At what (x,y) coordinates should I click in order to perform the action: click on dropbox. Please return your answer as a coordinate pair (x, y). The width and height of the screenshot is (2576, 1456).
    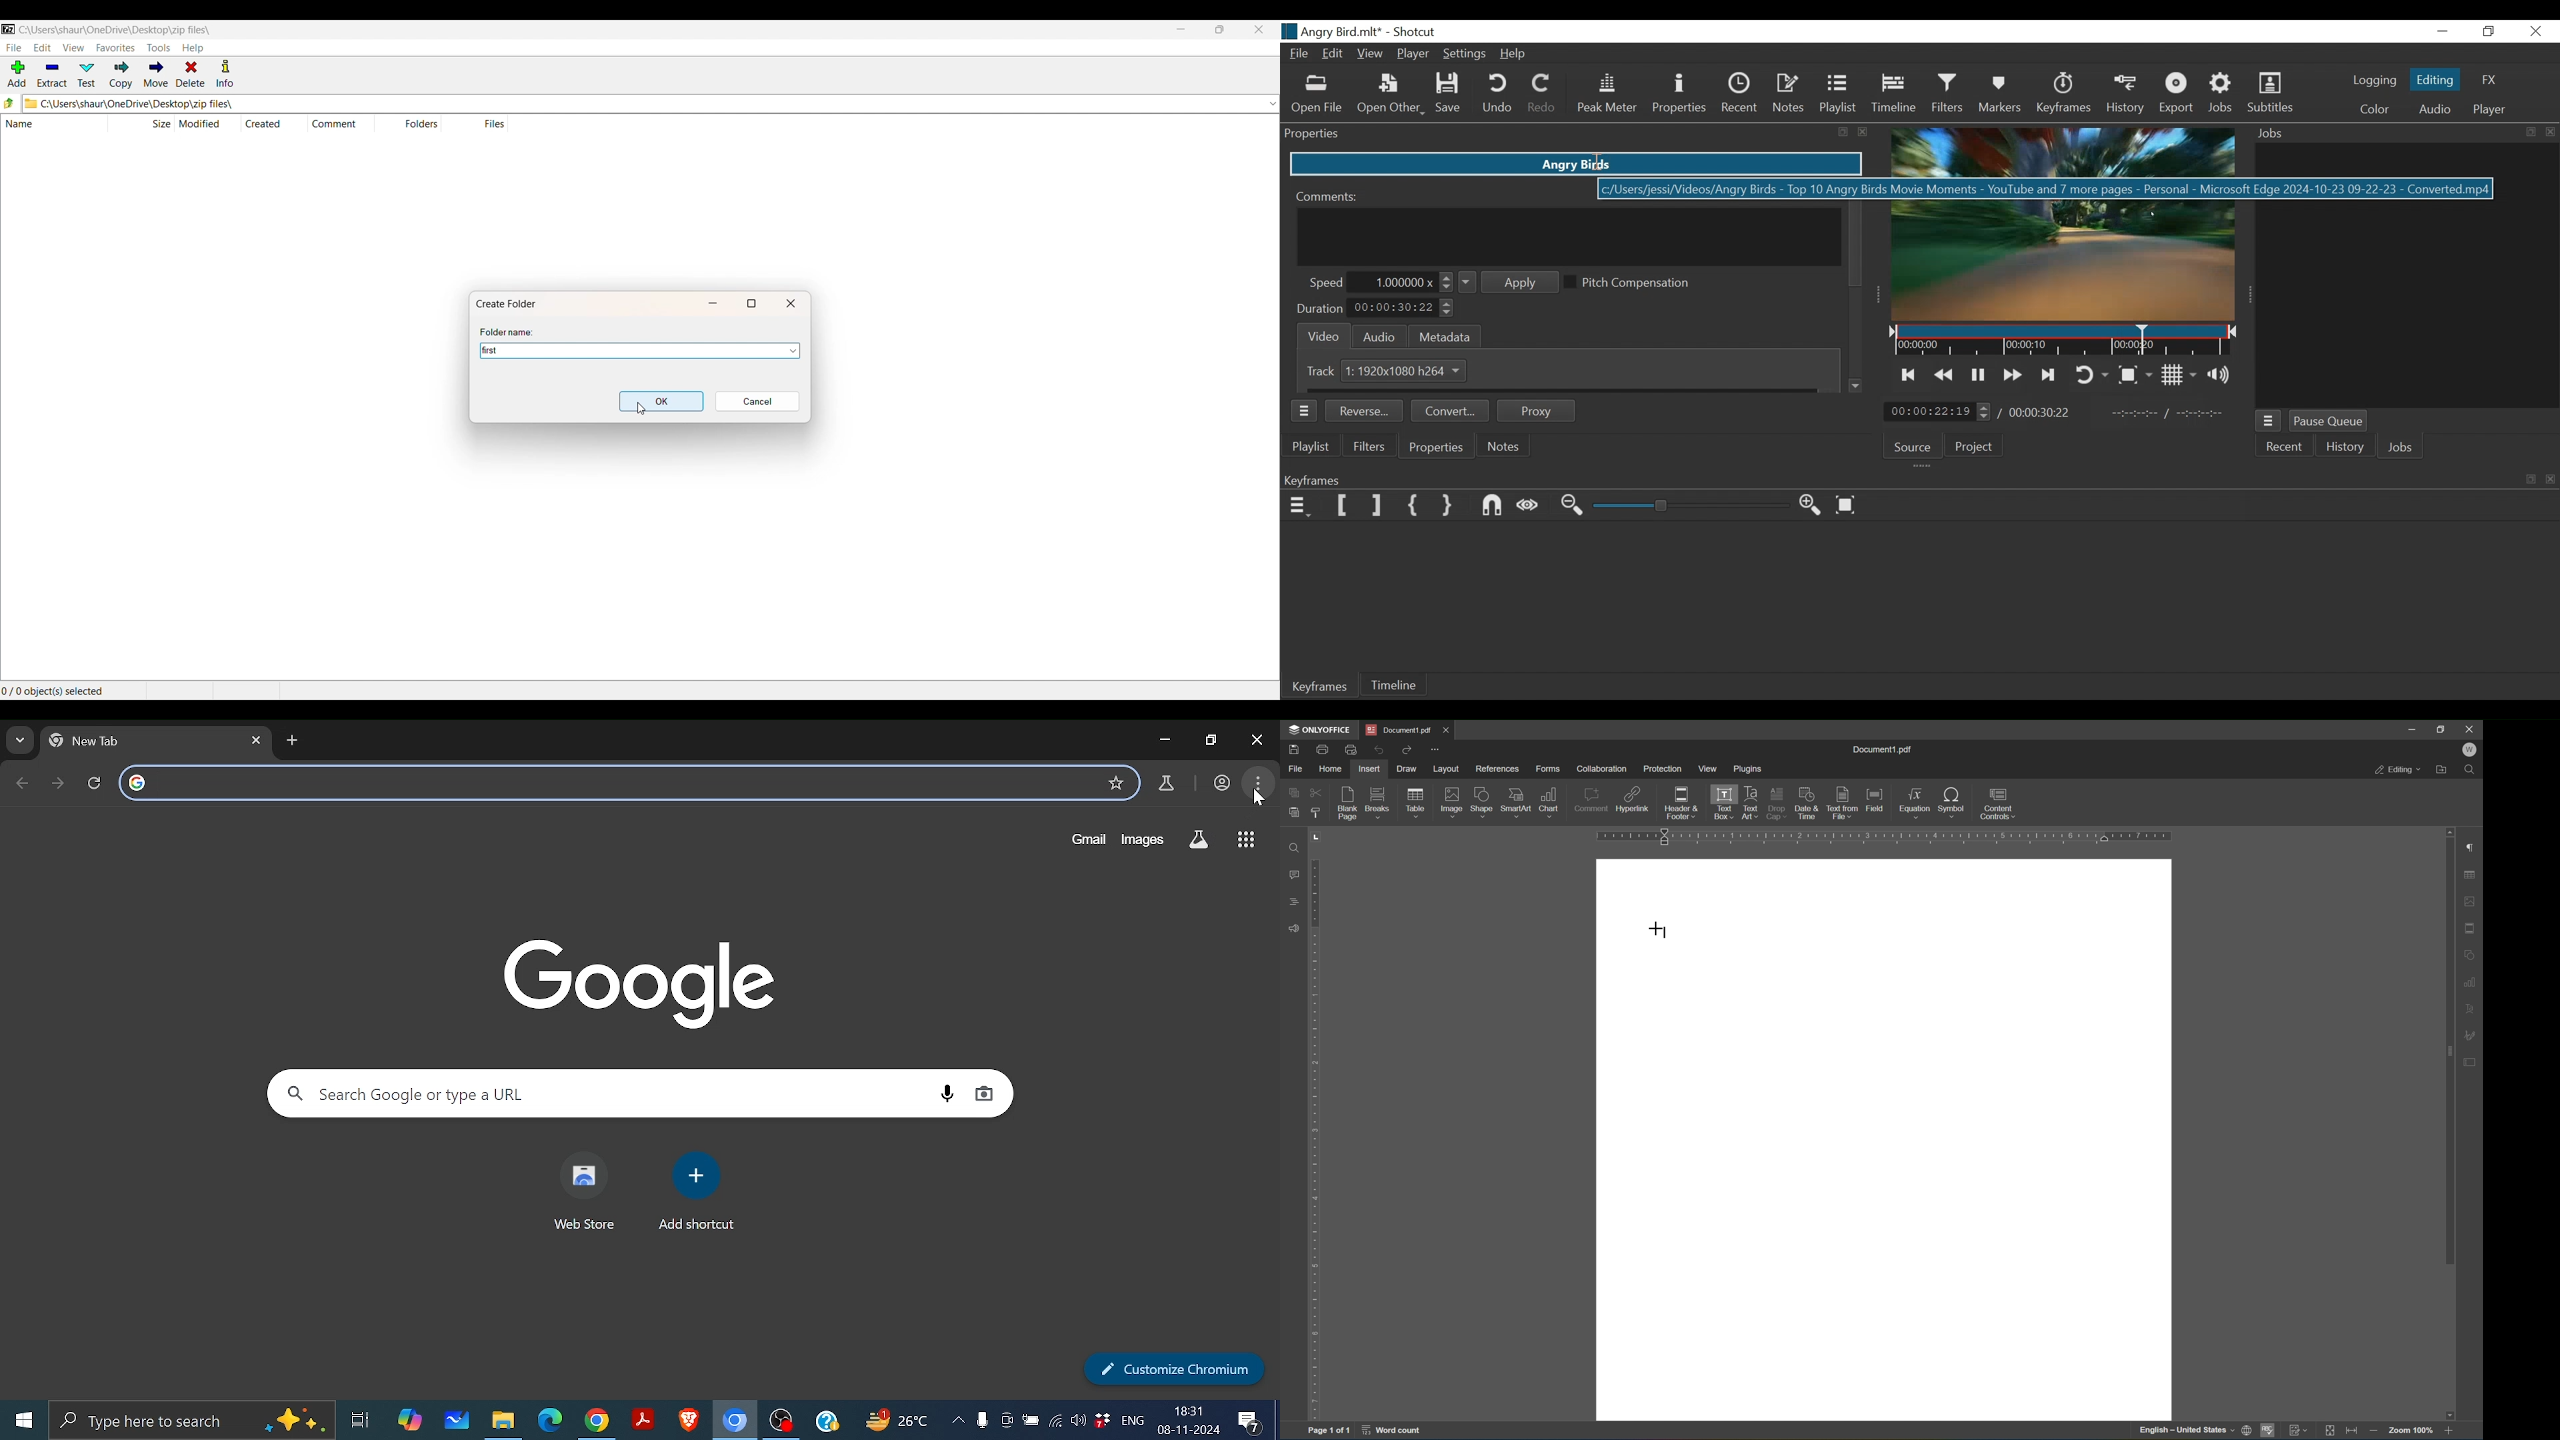
    Looking at the image, I should click on (1104, 1424).